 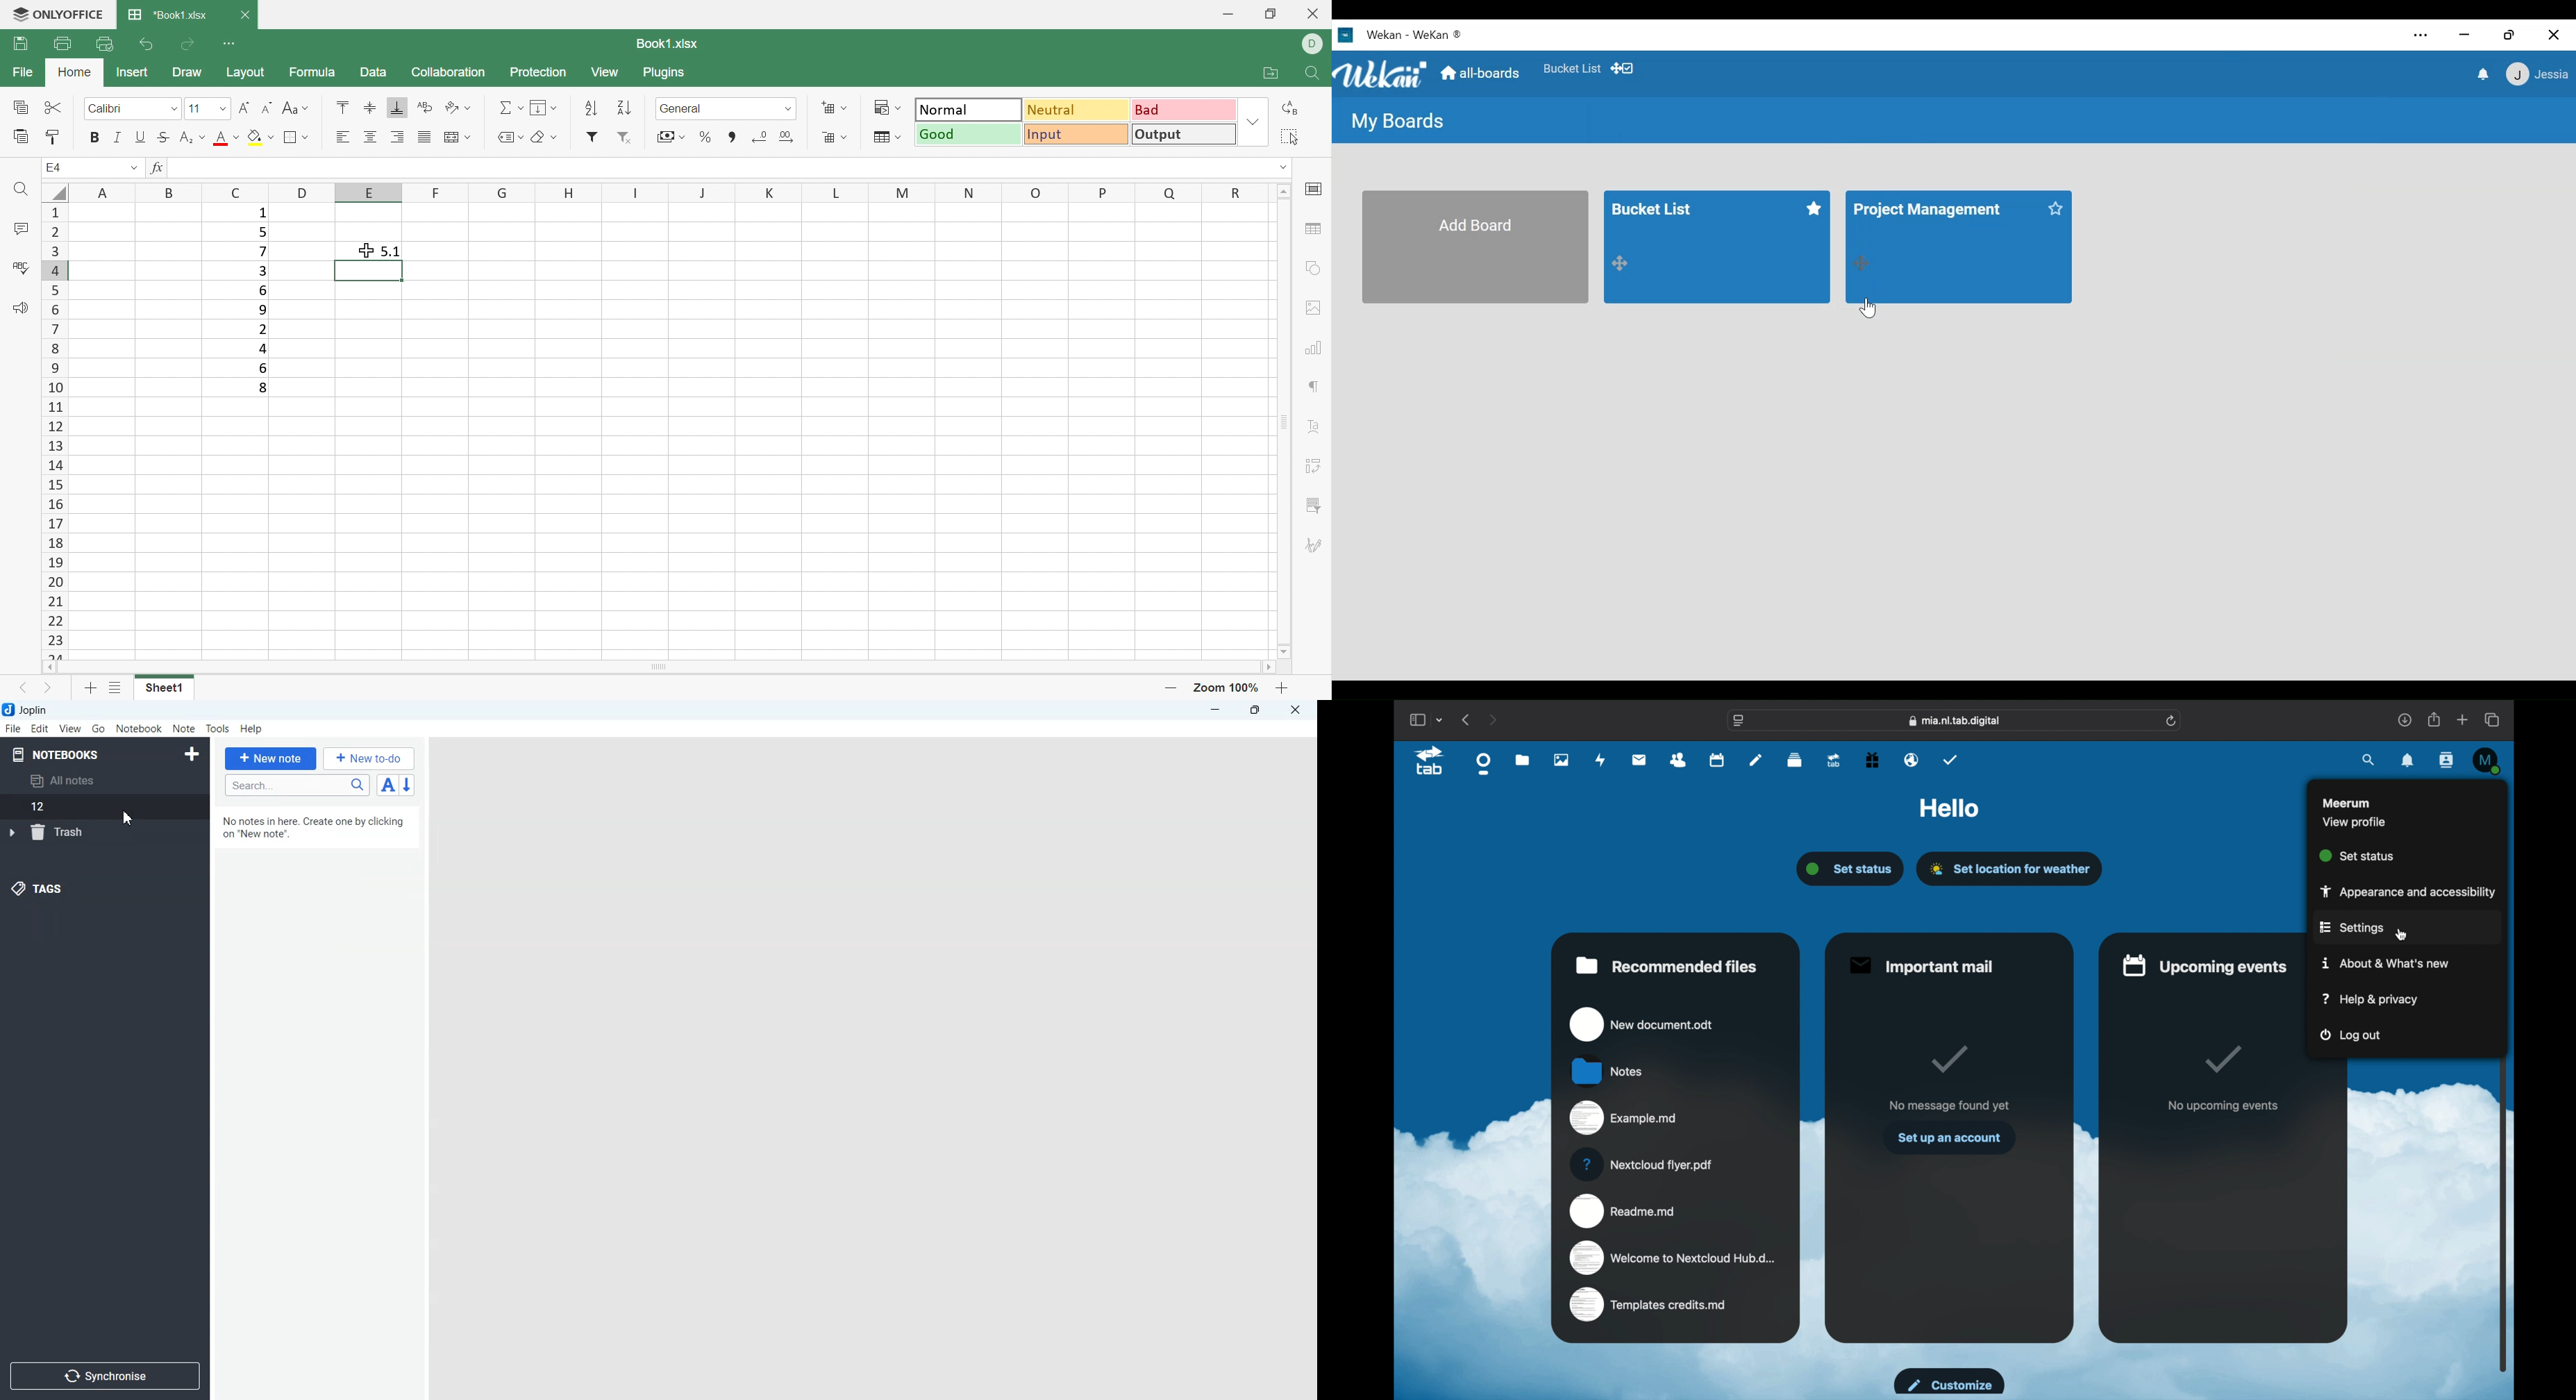 What do you see at coordinates (1647, 1303) in the screenshot?
I see `templates` at bounding box center [1647, 1303].